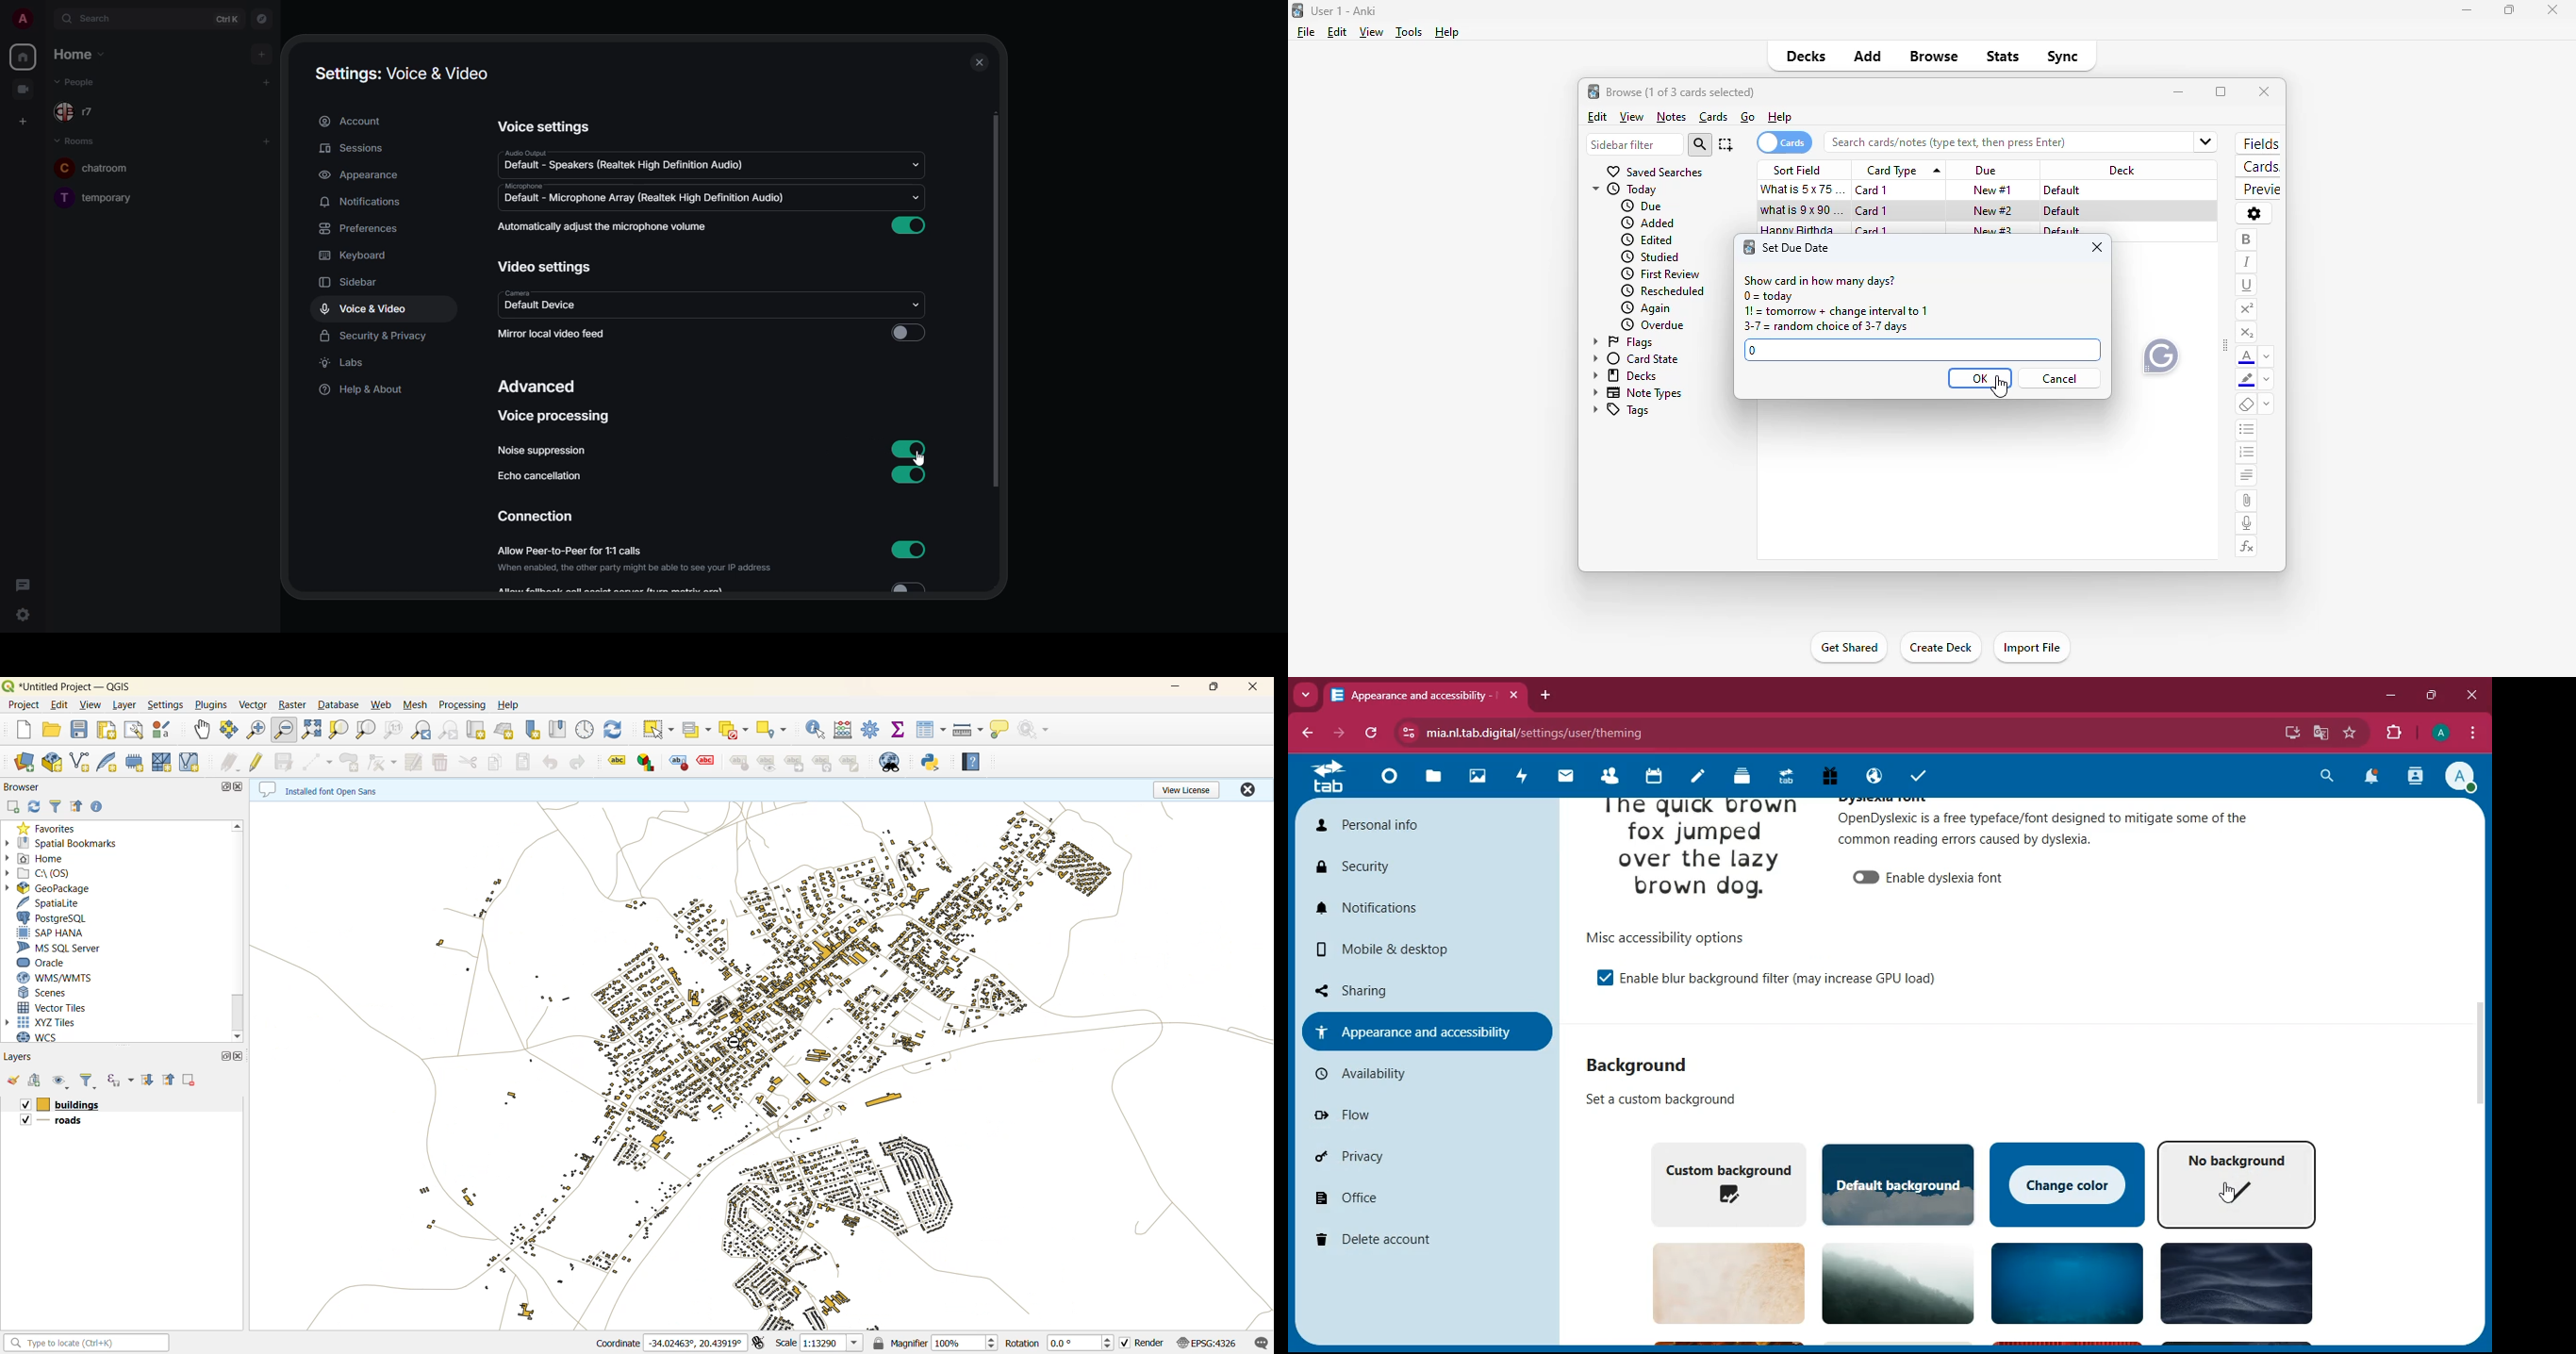  Describe the element at coordinates (372, 337) in the screenshot. I see `security & privacy` at that location.